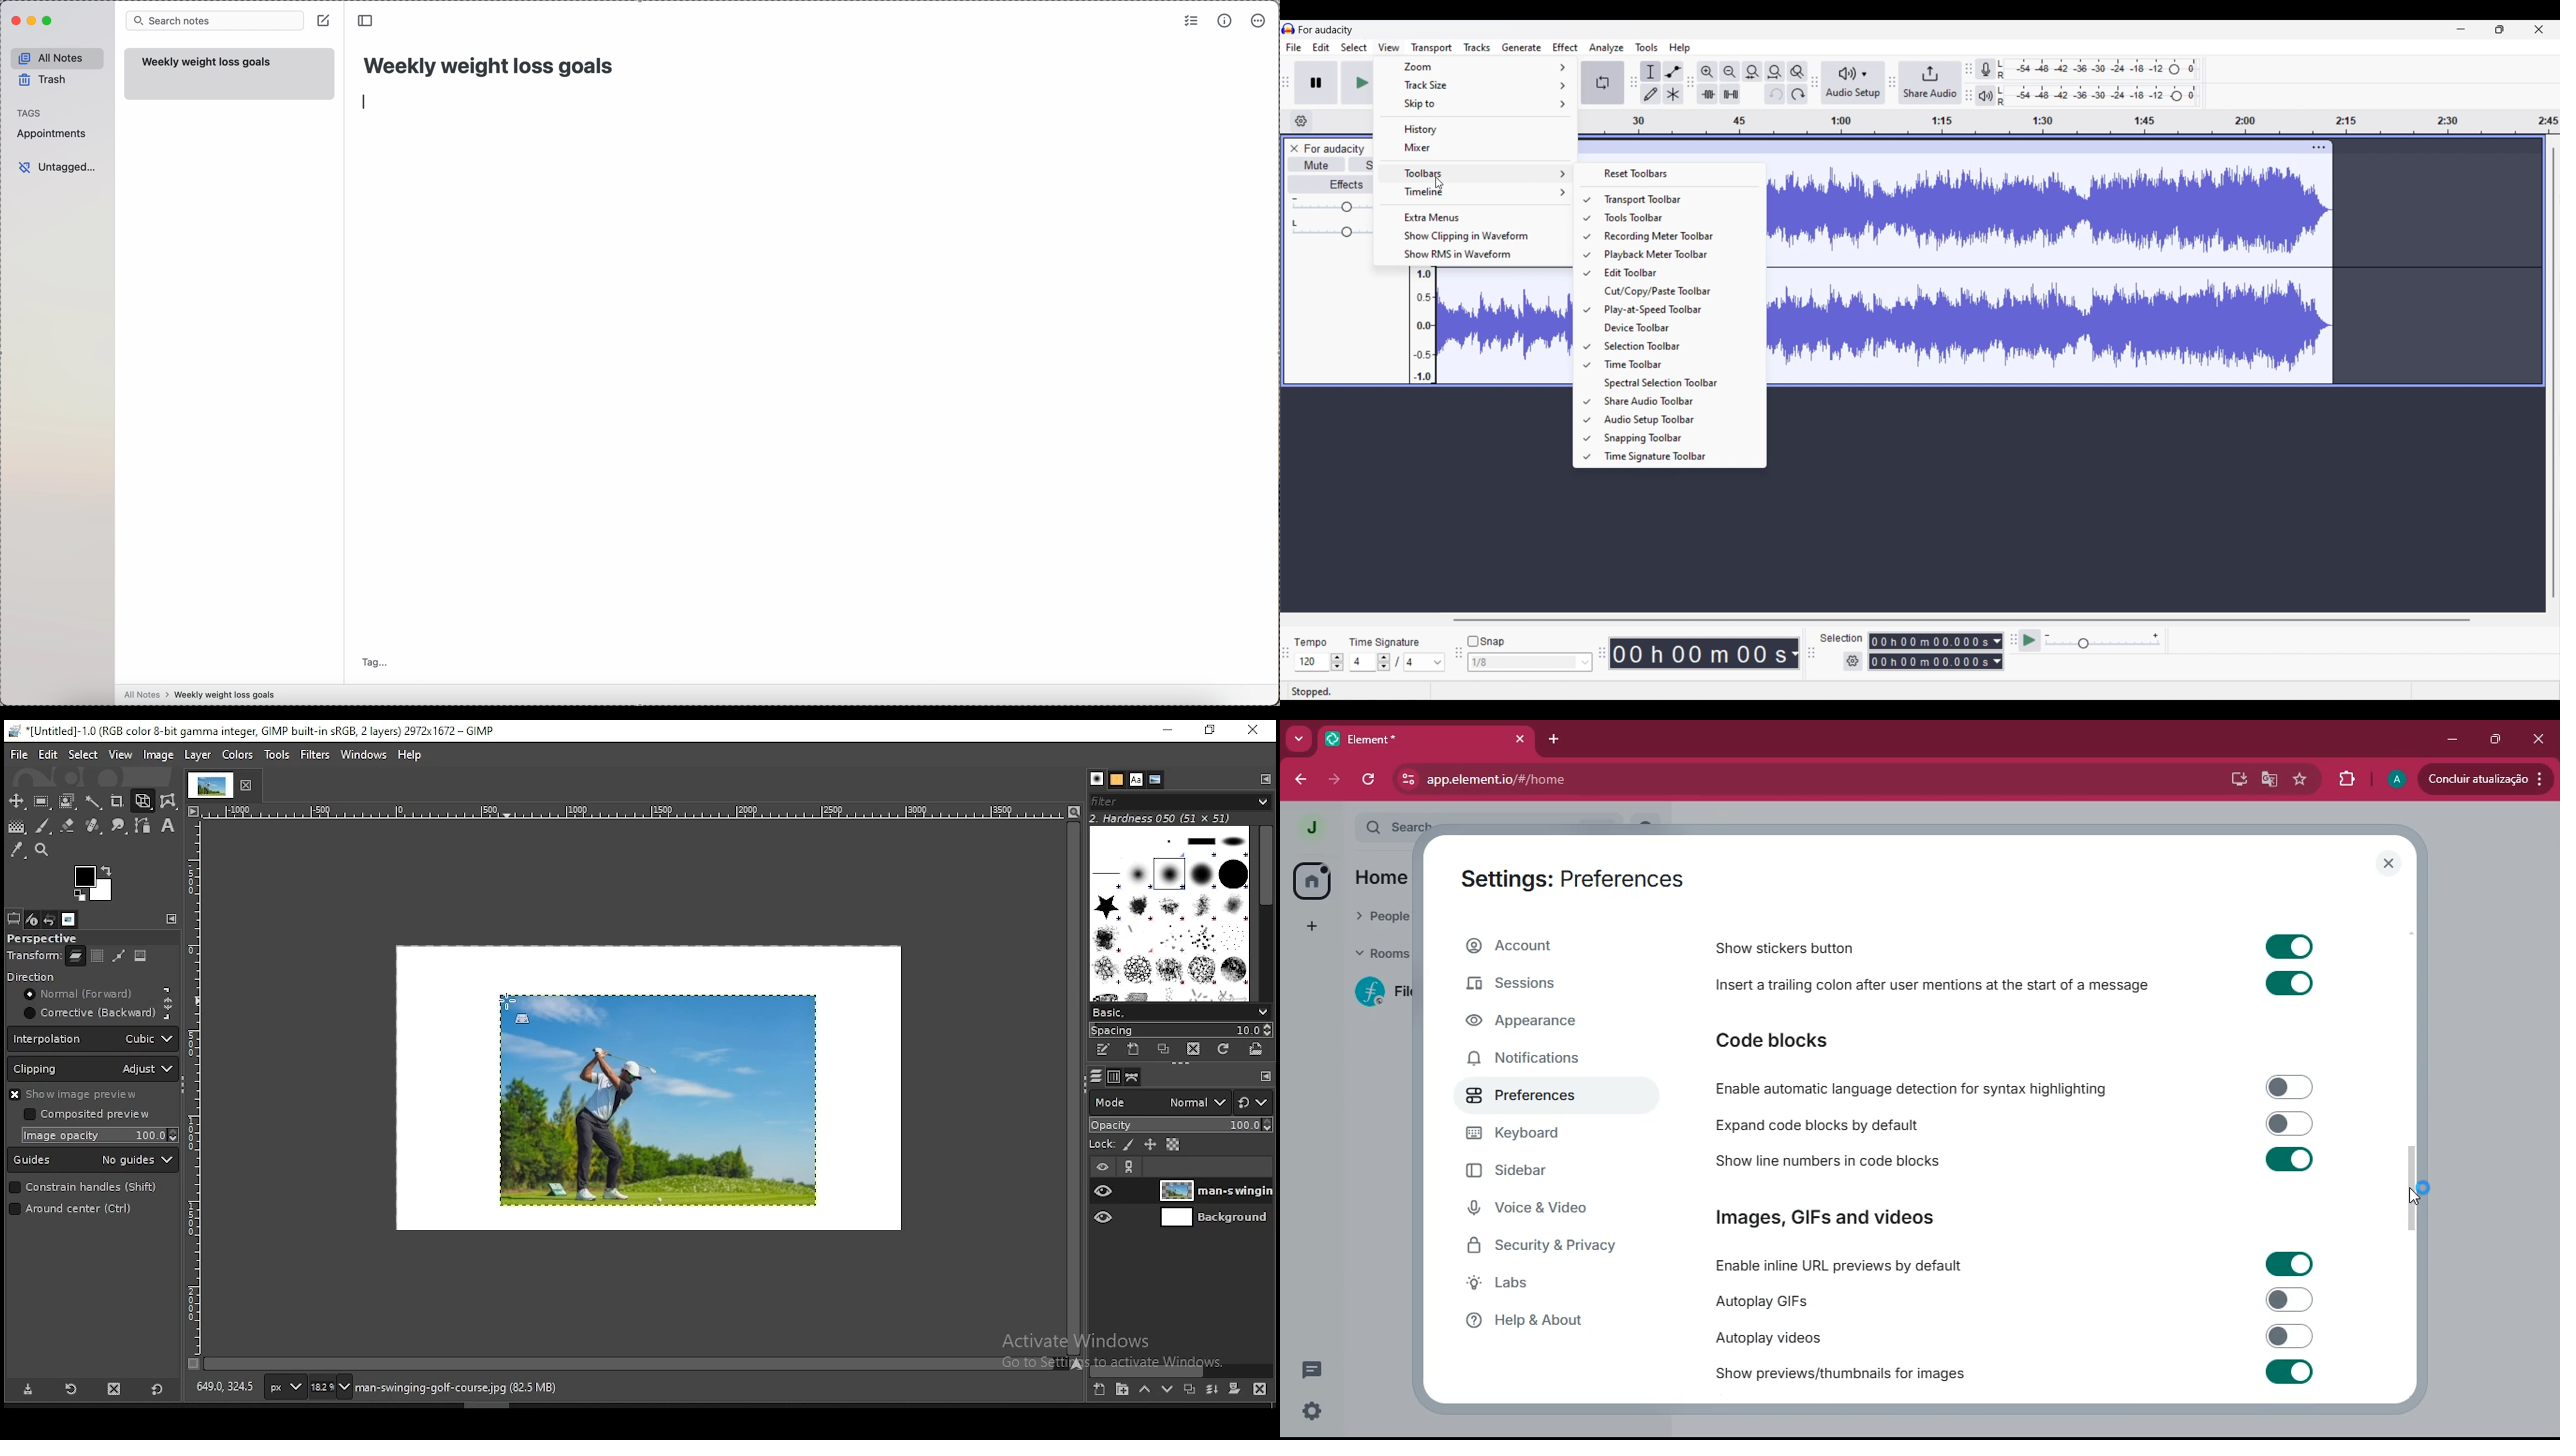  Describe the element at coordinates (1677, 273) in the screenshot. I see `Edit toolbar` at that location.